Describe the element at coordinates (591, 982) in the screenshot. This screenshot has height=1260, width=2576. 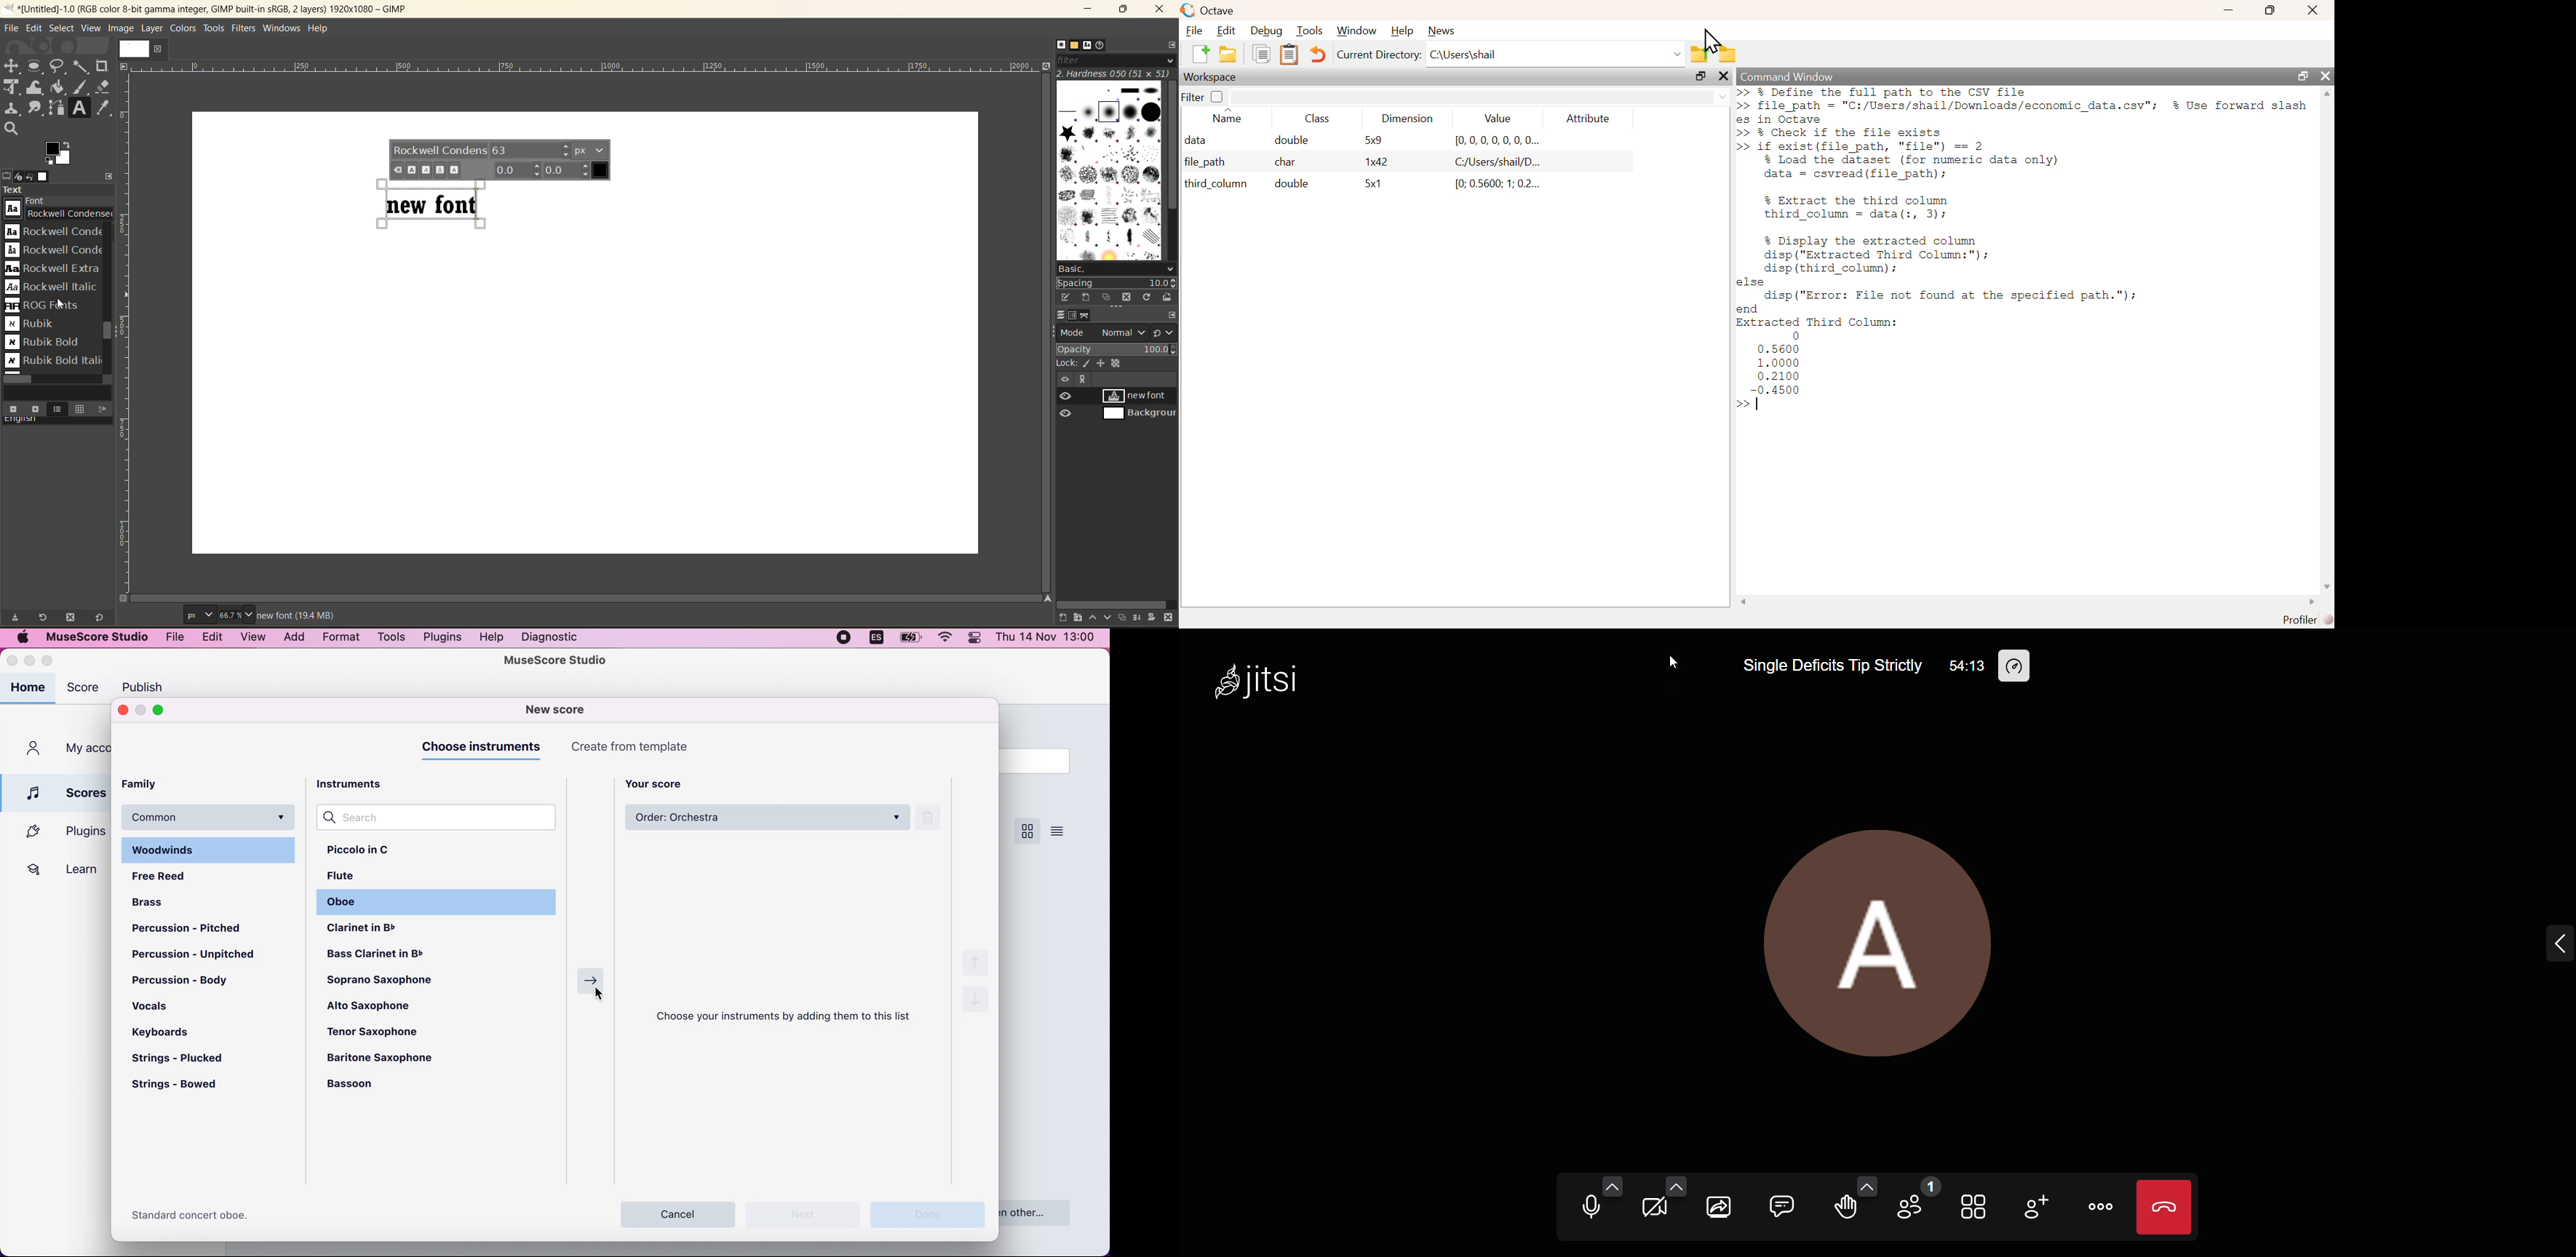
I see `next` at that location.